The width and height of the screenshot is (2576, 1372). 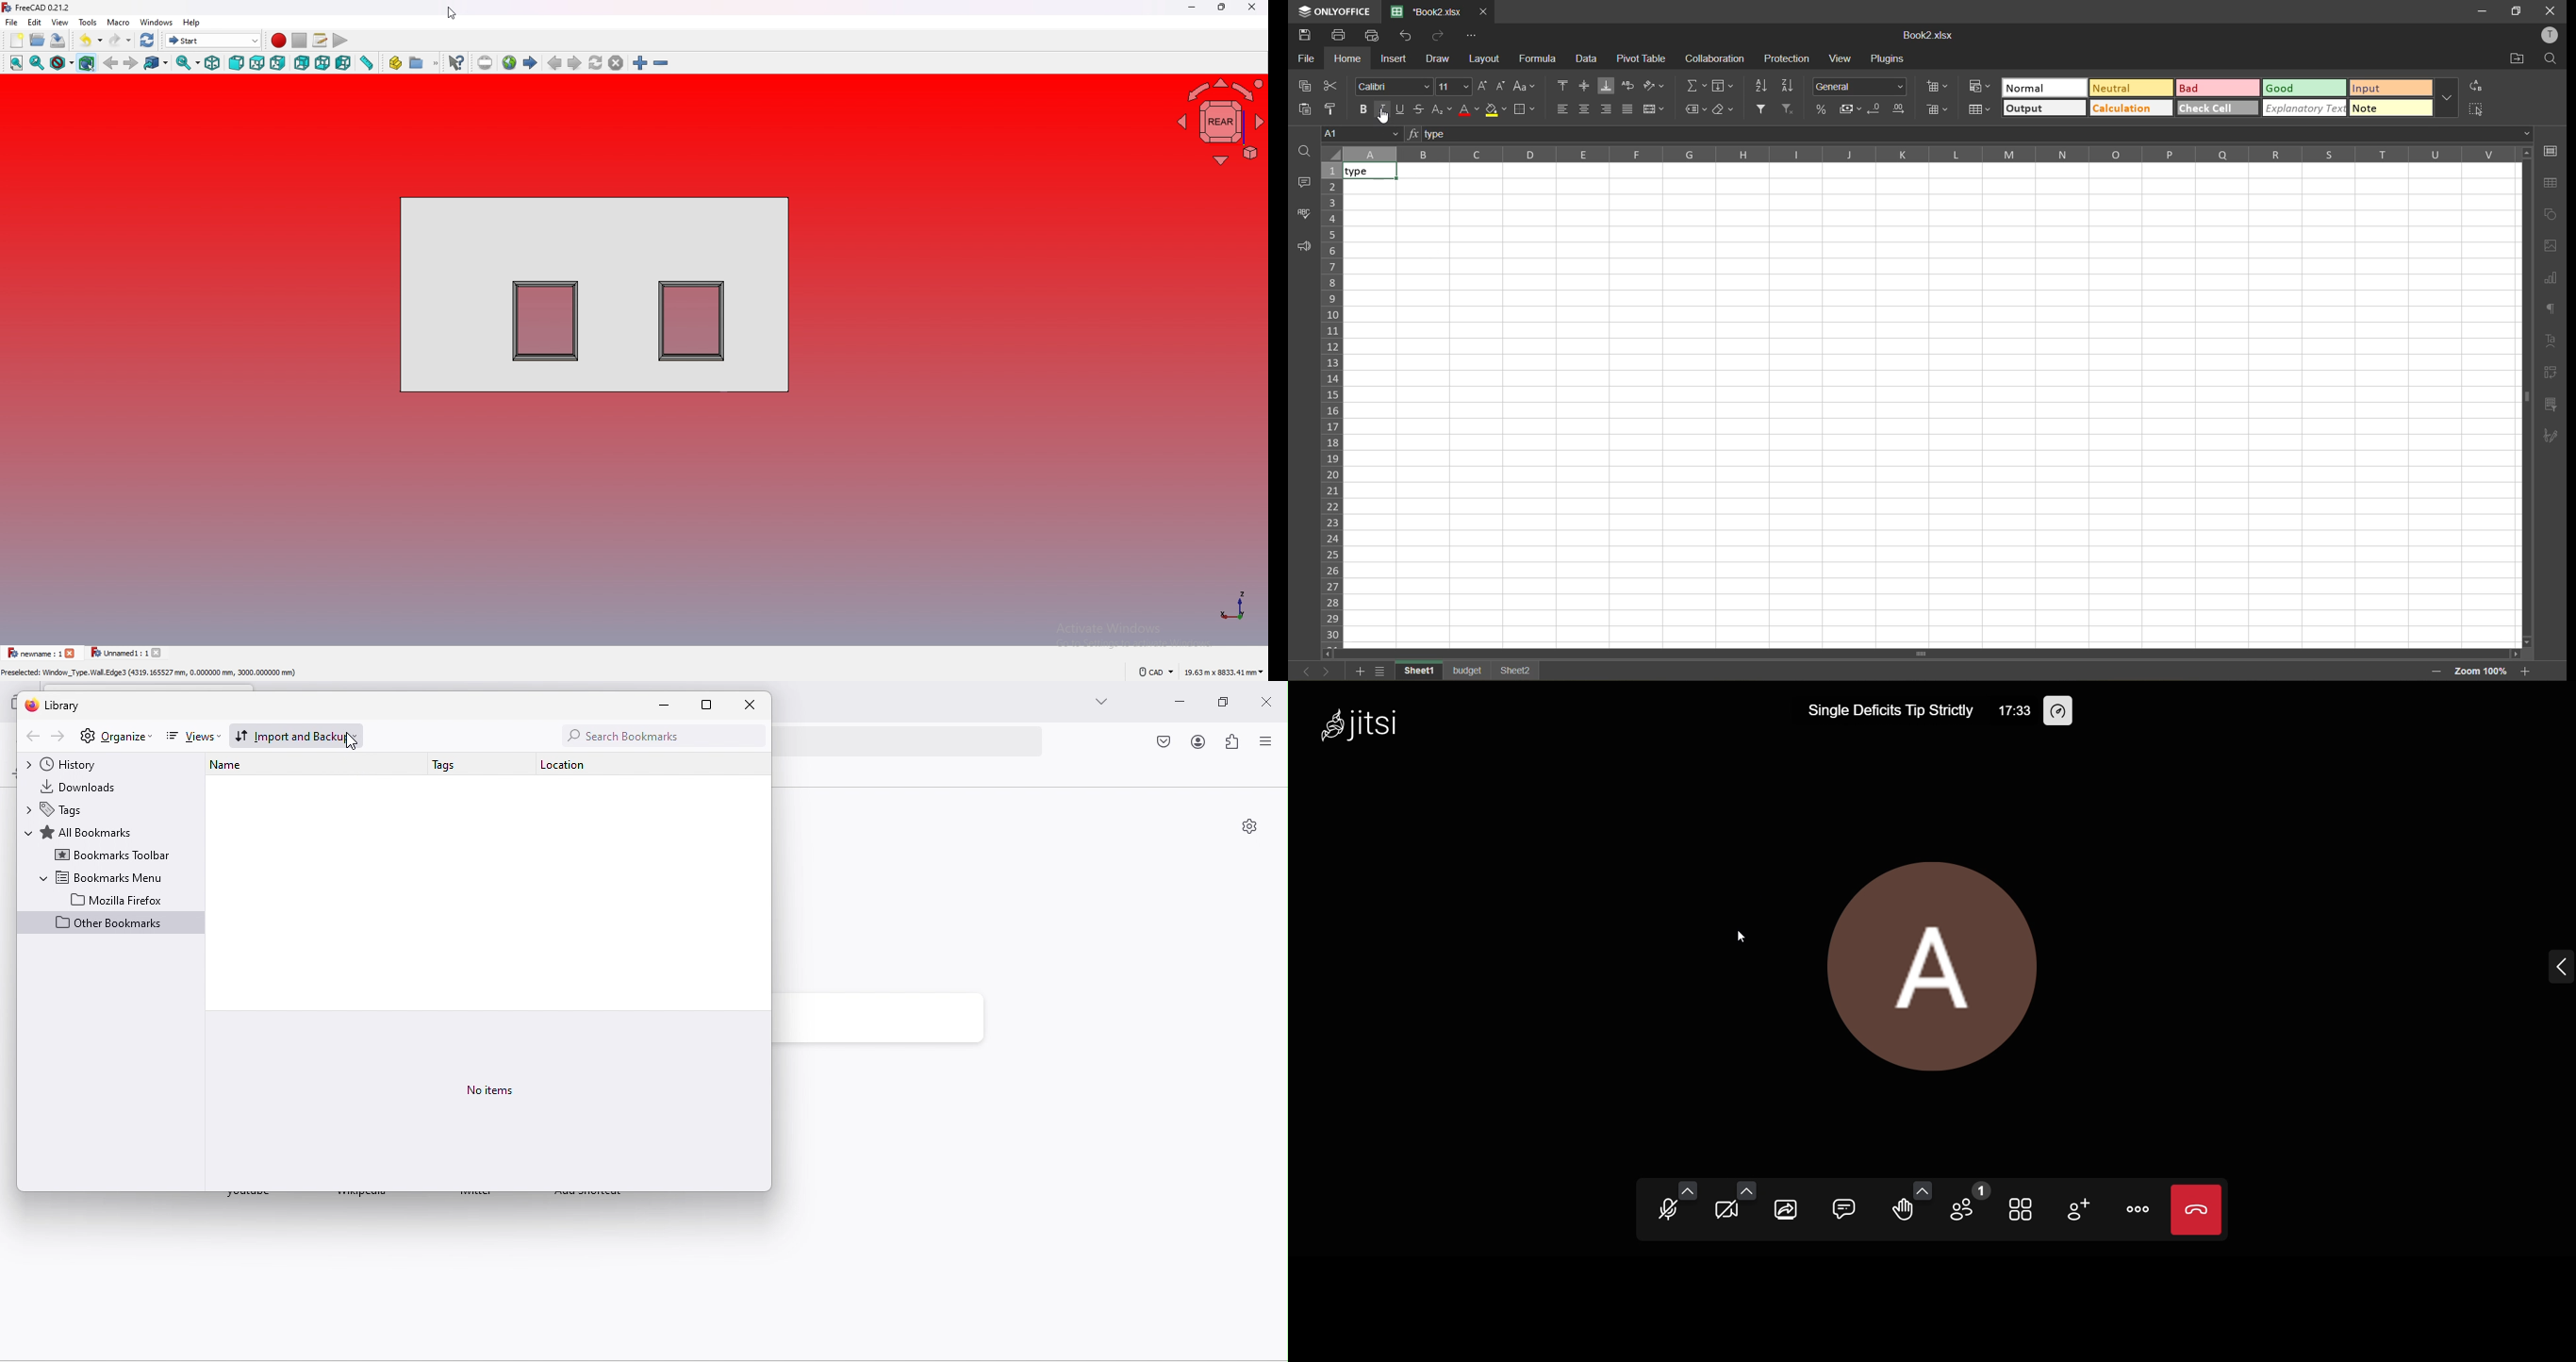 What do you see at coordinates (1338, 36) in the screenshot?
I see `print` at bounding box center [1338, 36].